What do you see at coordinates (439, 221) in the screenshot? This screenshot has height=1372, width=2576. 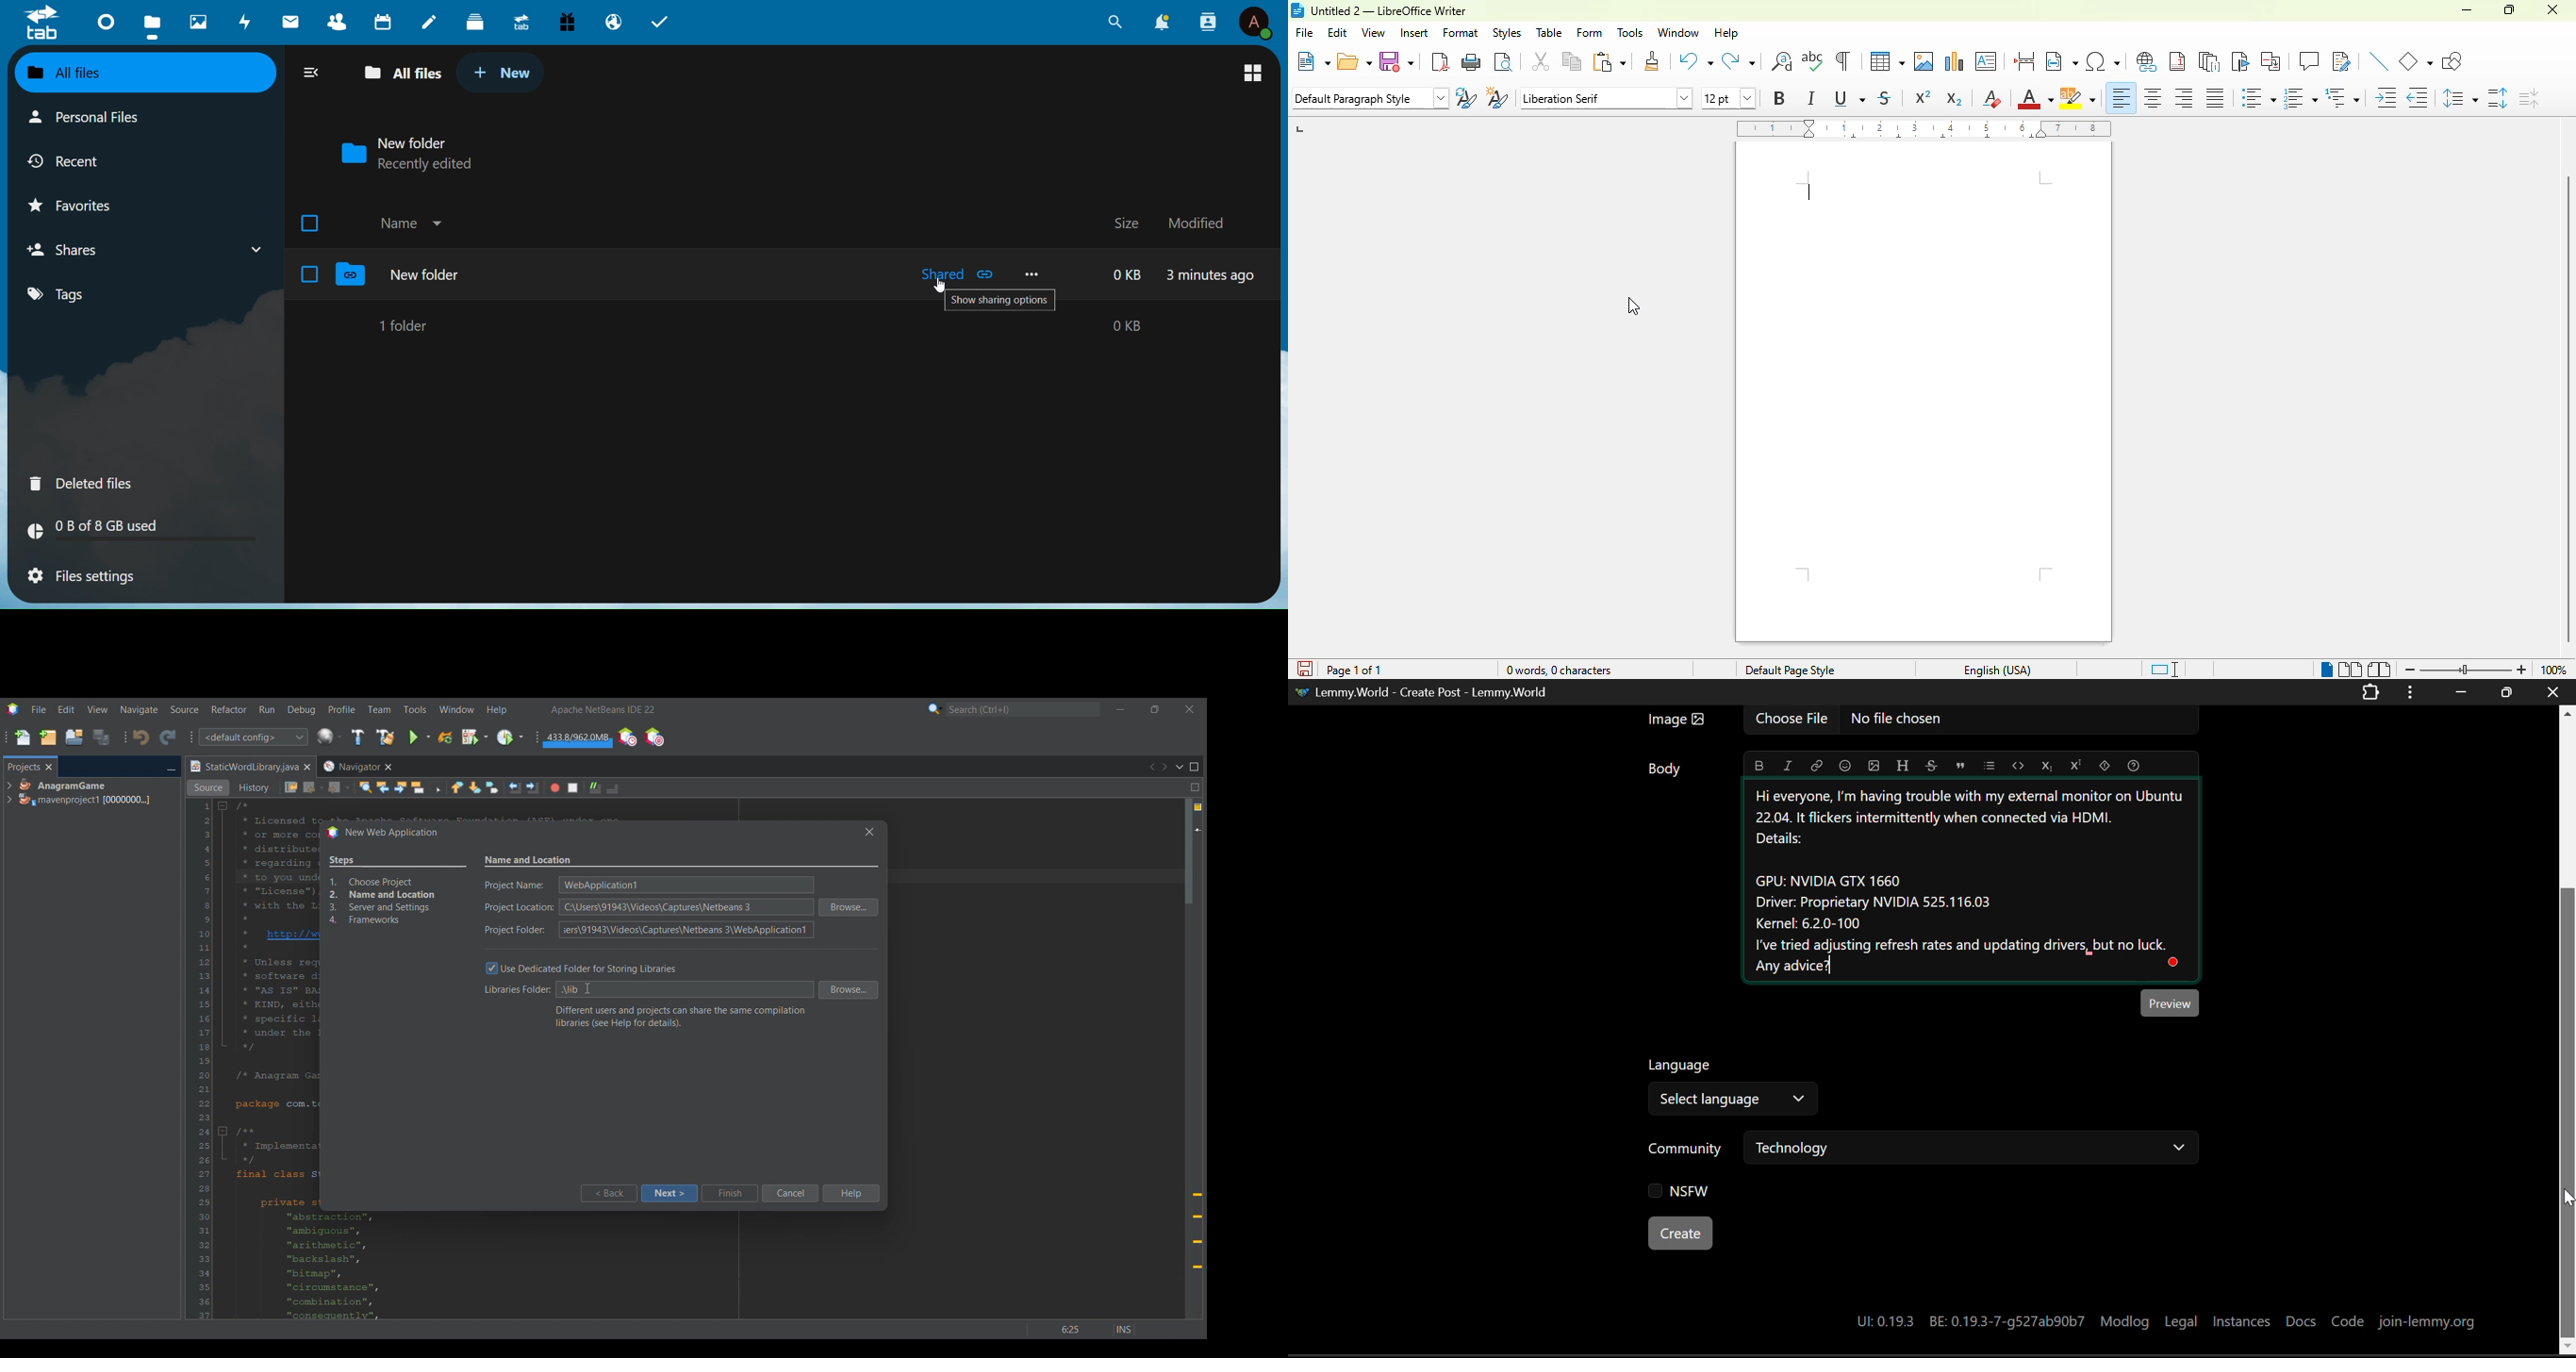 I see `Drop Down` at bounding box center [439, 221].